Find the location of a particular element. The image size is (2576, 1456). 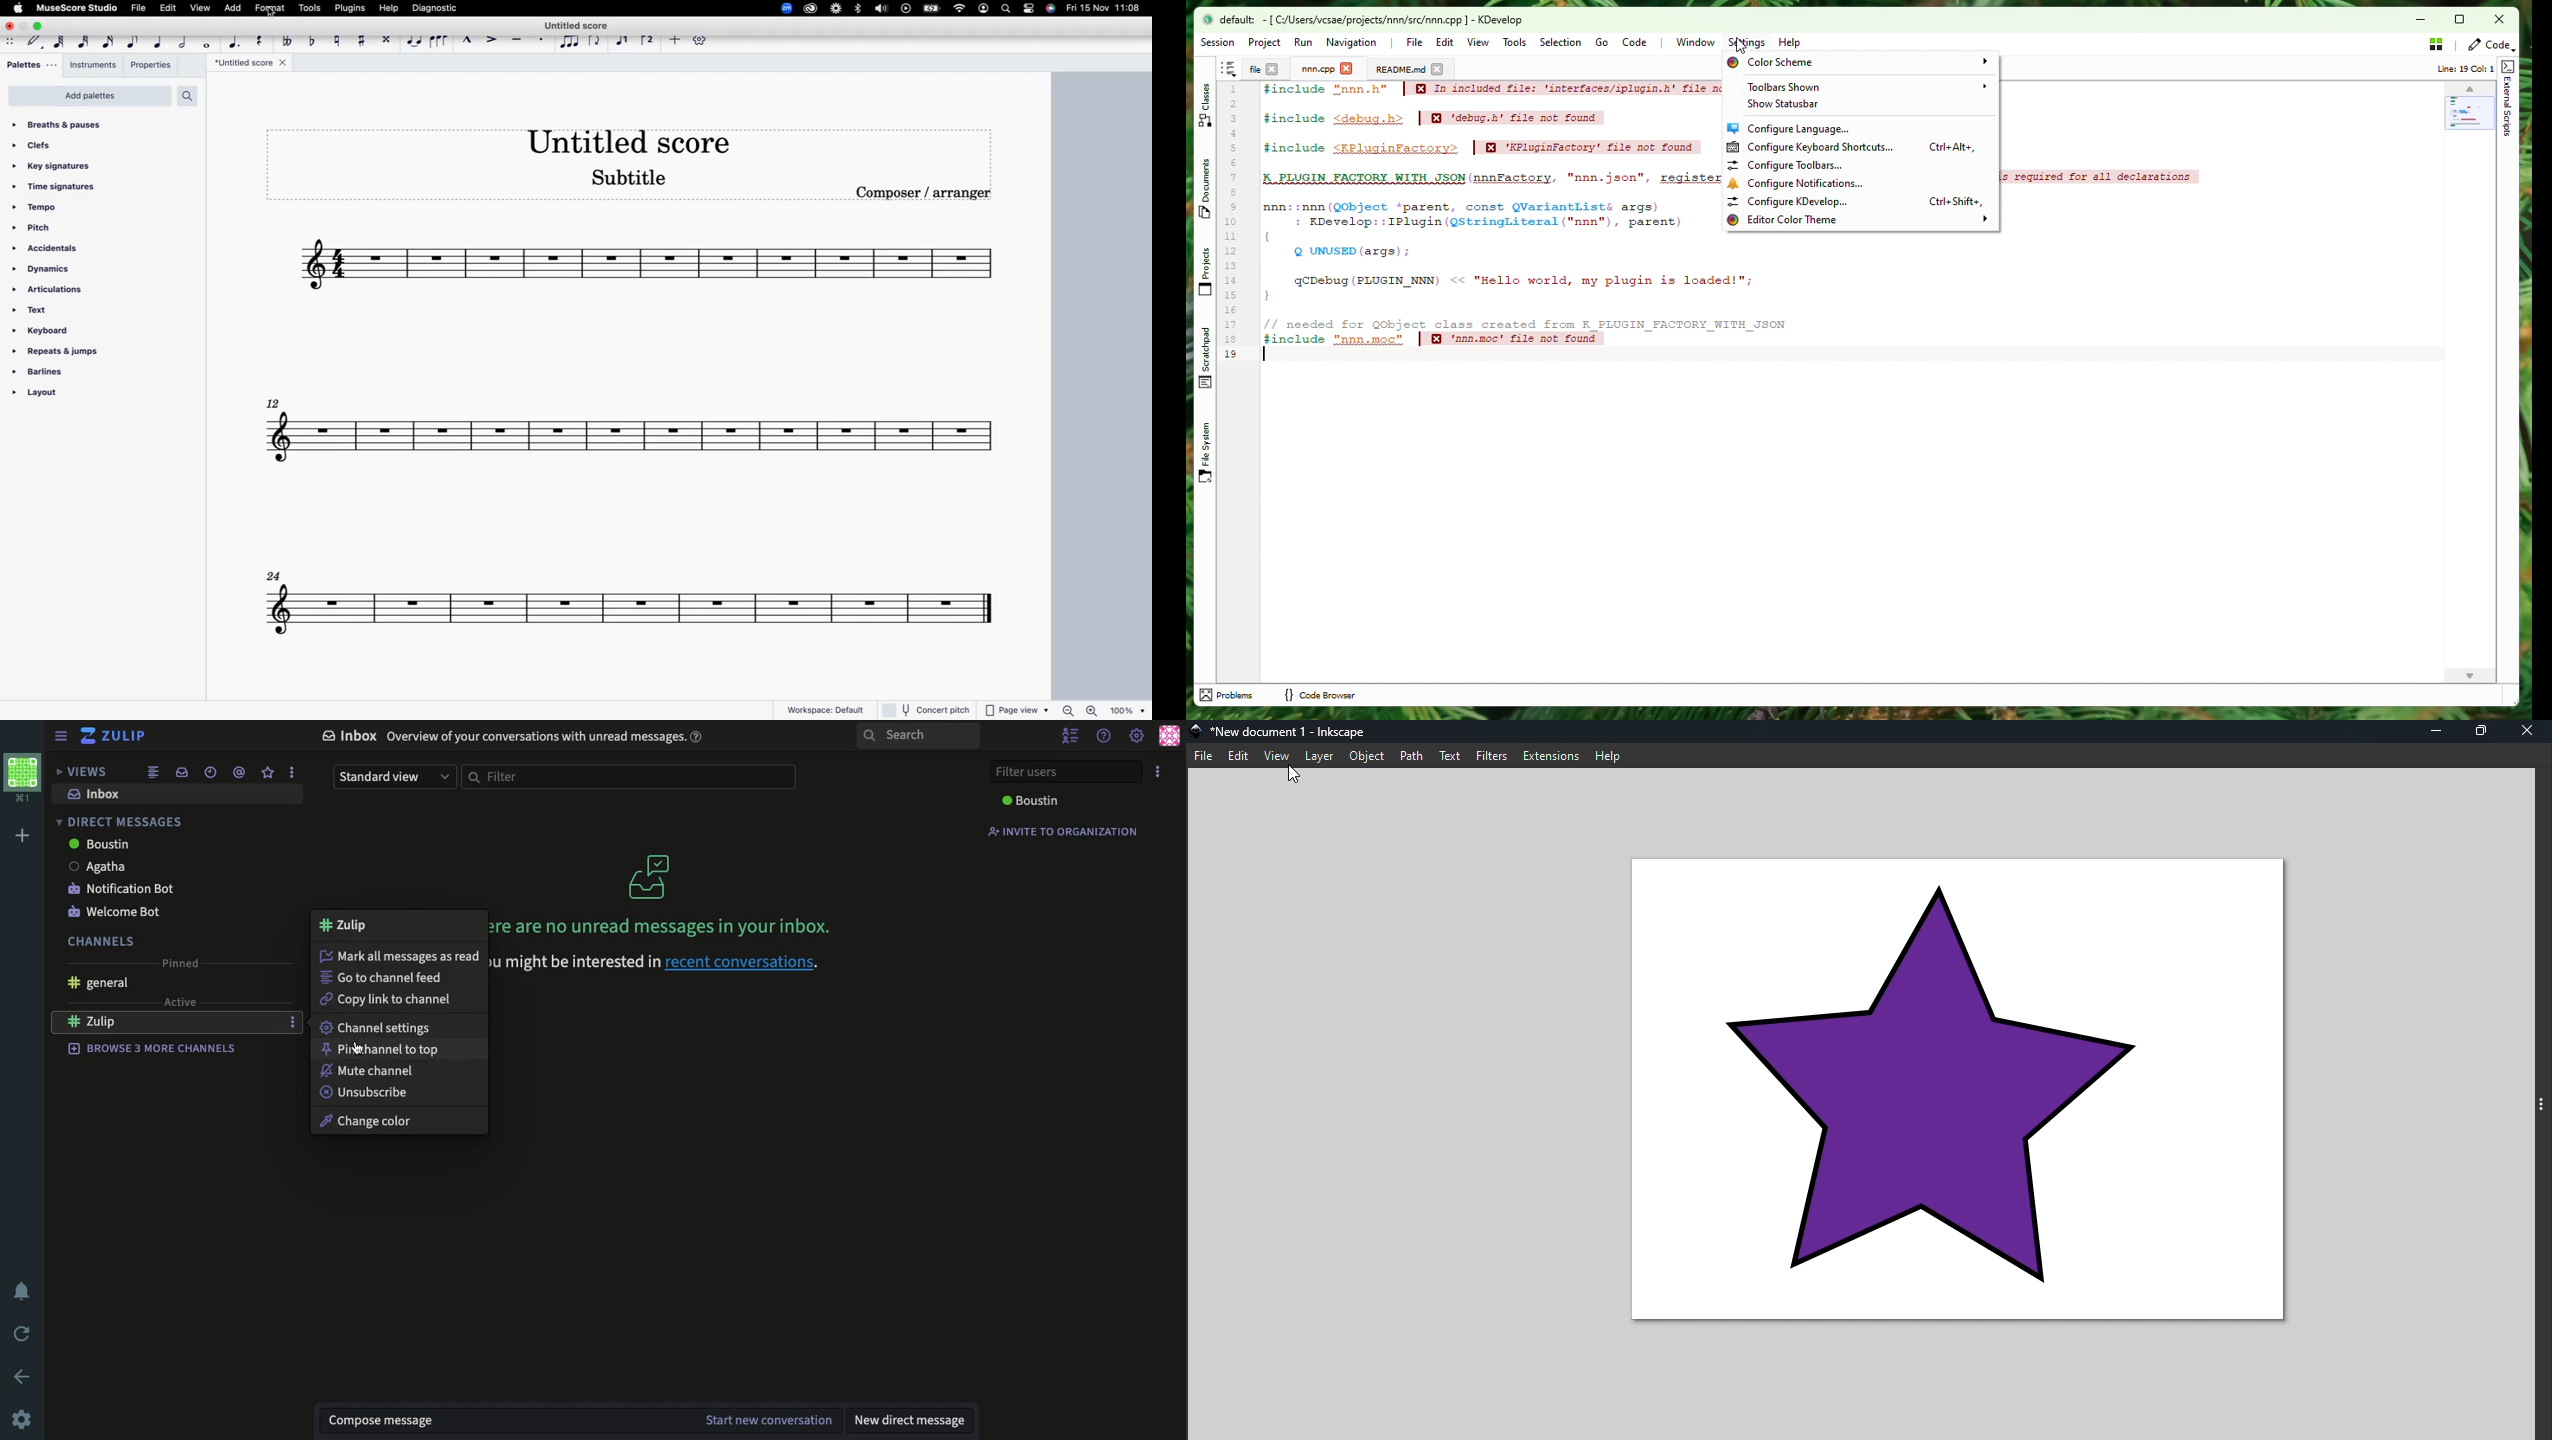

toggle flat is located at coordinates (311, 40).